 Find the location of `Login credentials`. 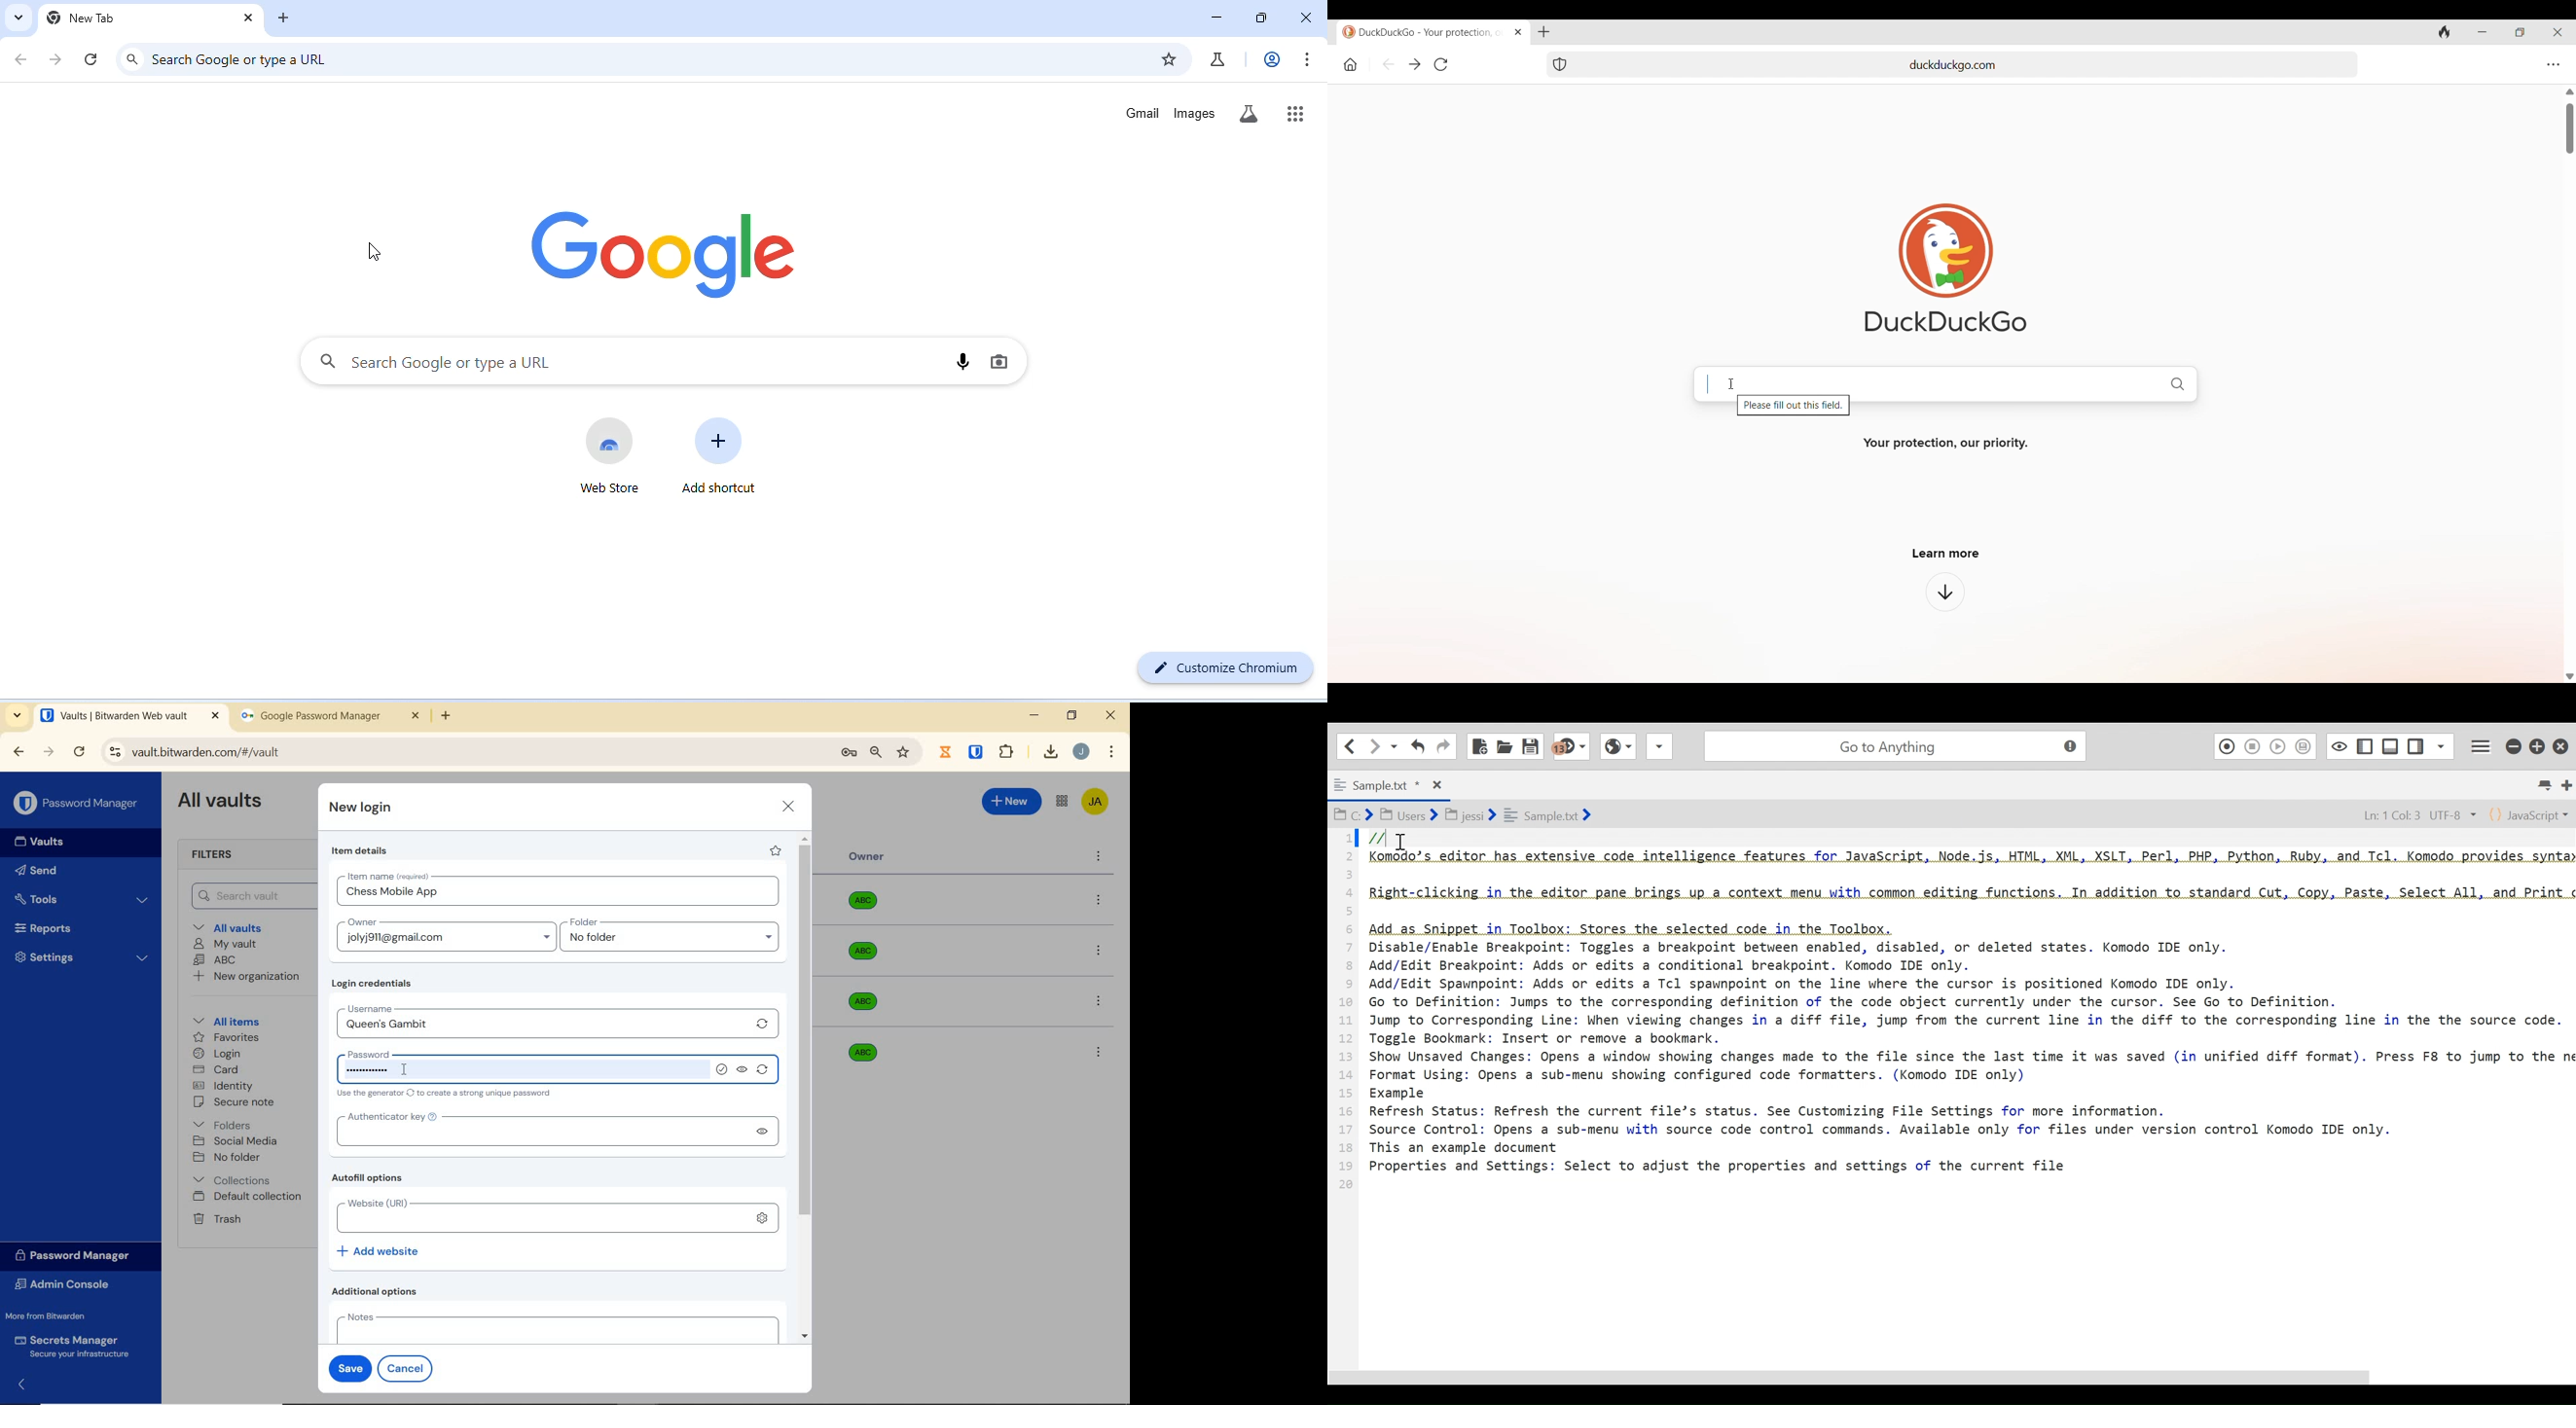

Login credentials is located at coordinates (375, 984).